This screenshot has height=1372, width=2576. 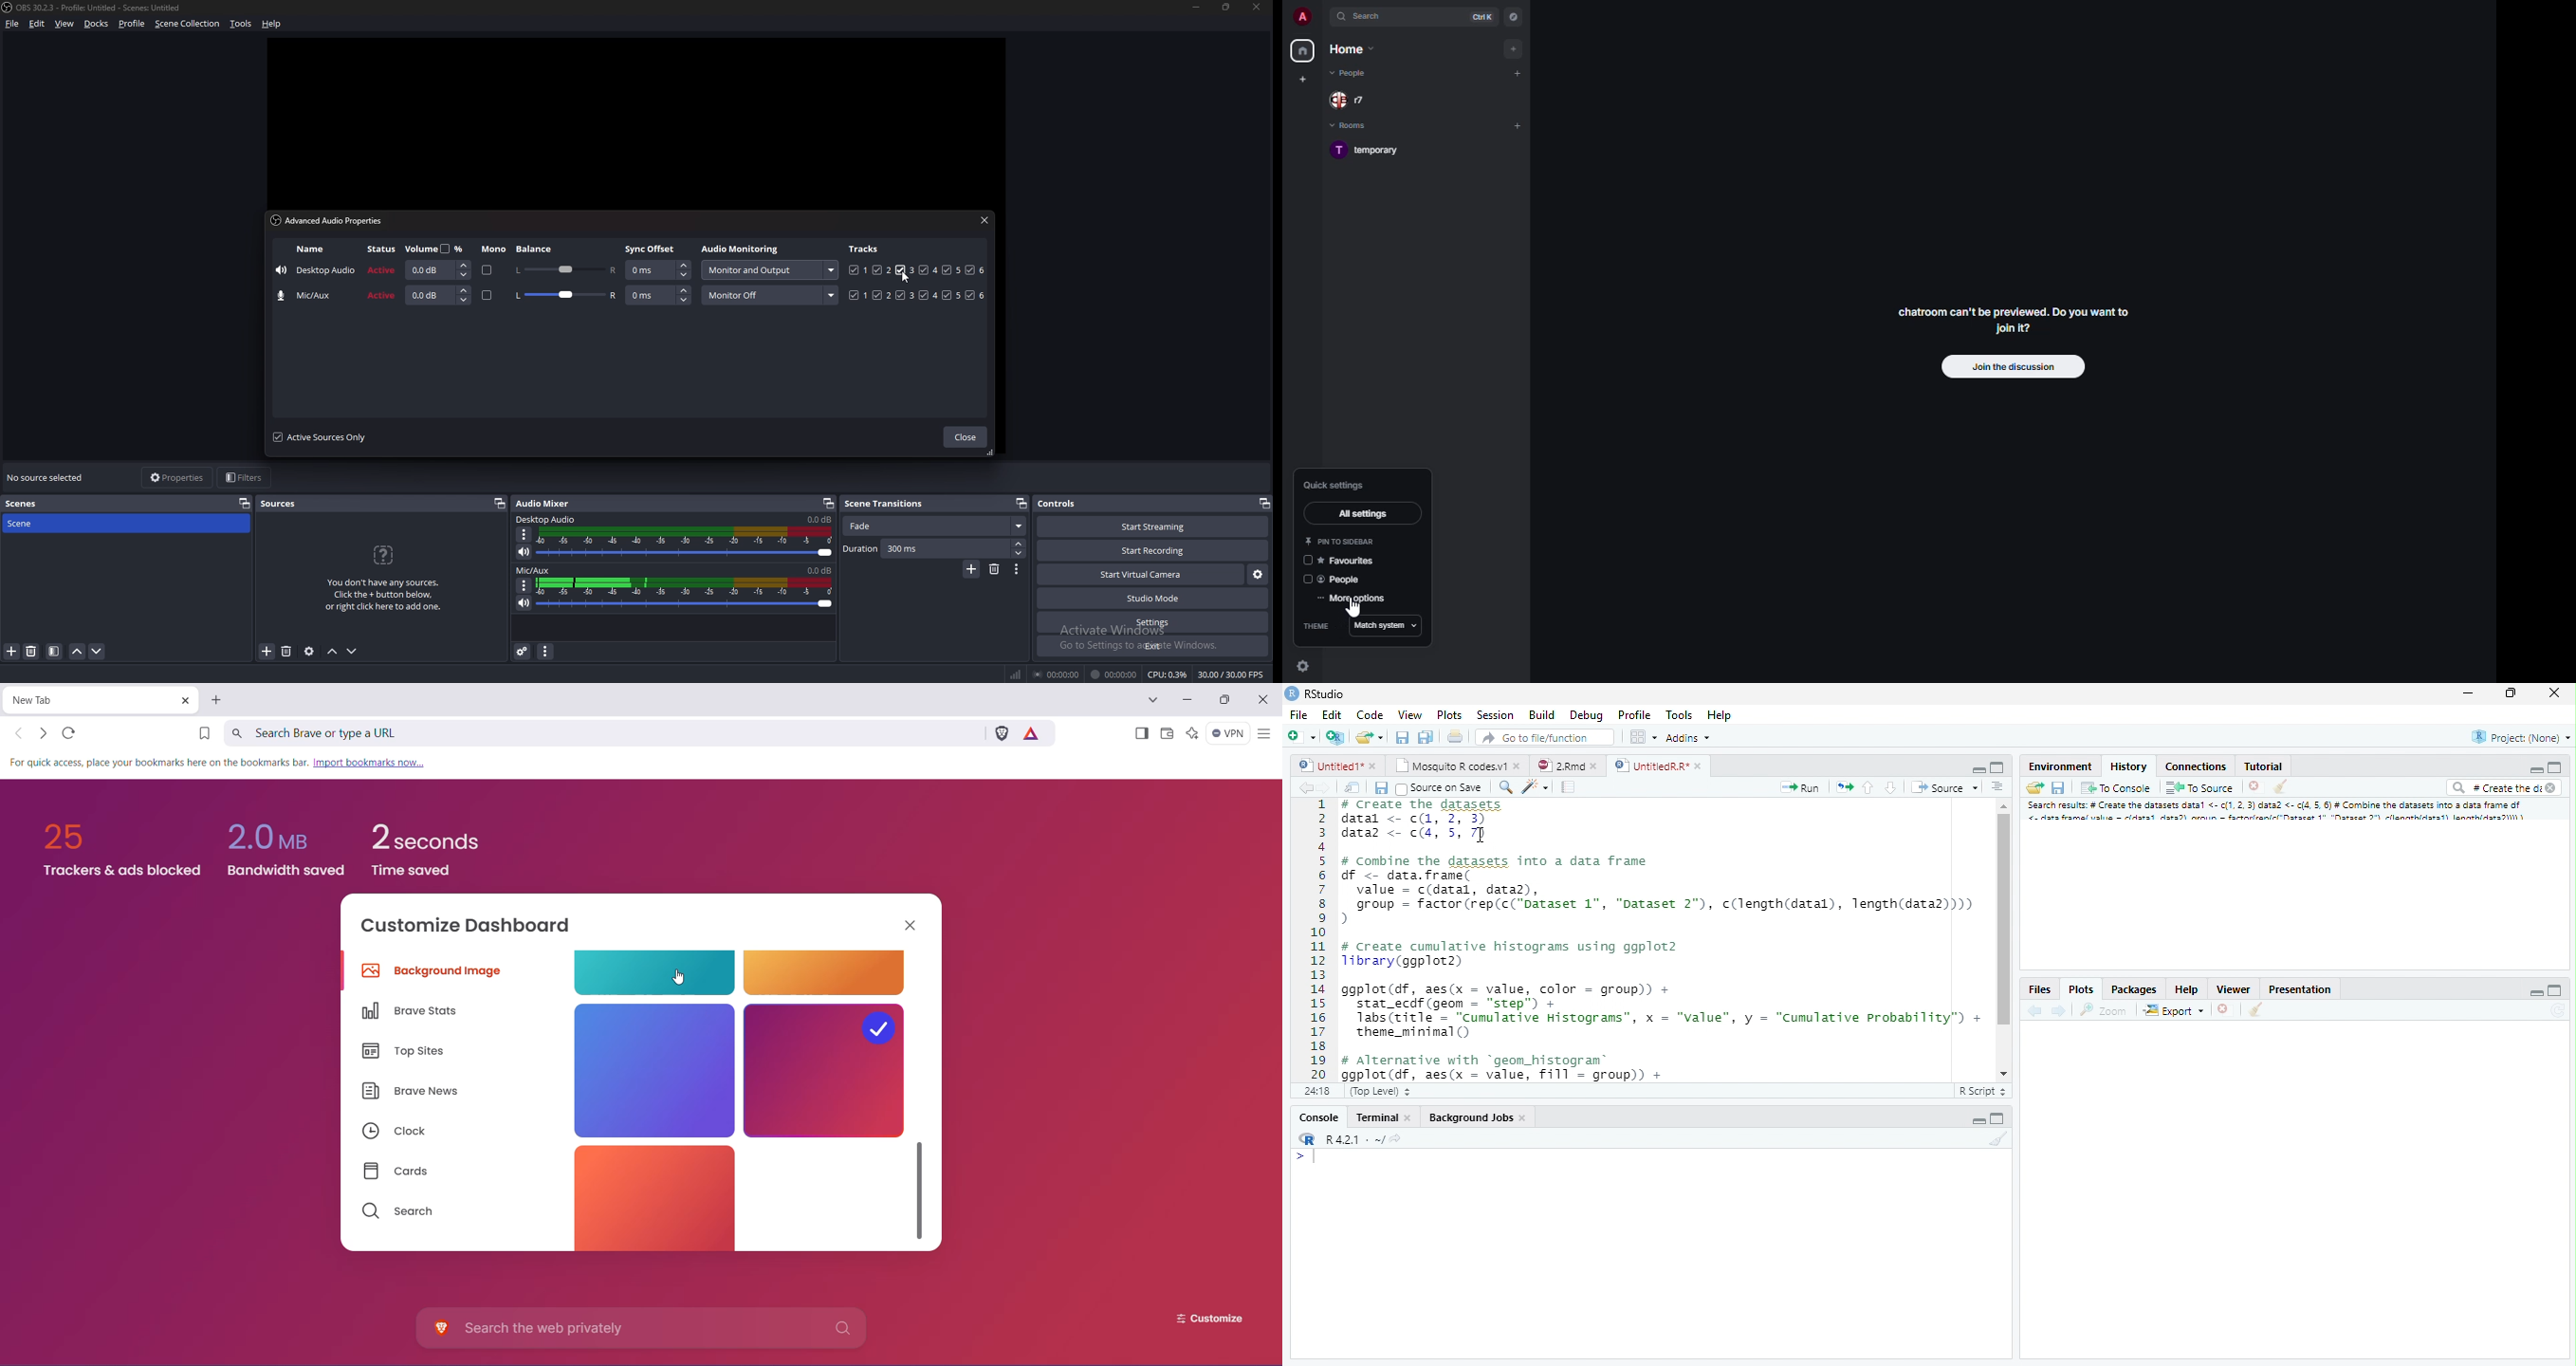 I want to click on move sources down, so click(x=353, y=651).